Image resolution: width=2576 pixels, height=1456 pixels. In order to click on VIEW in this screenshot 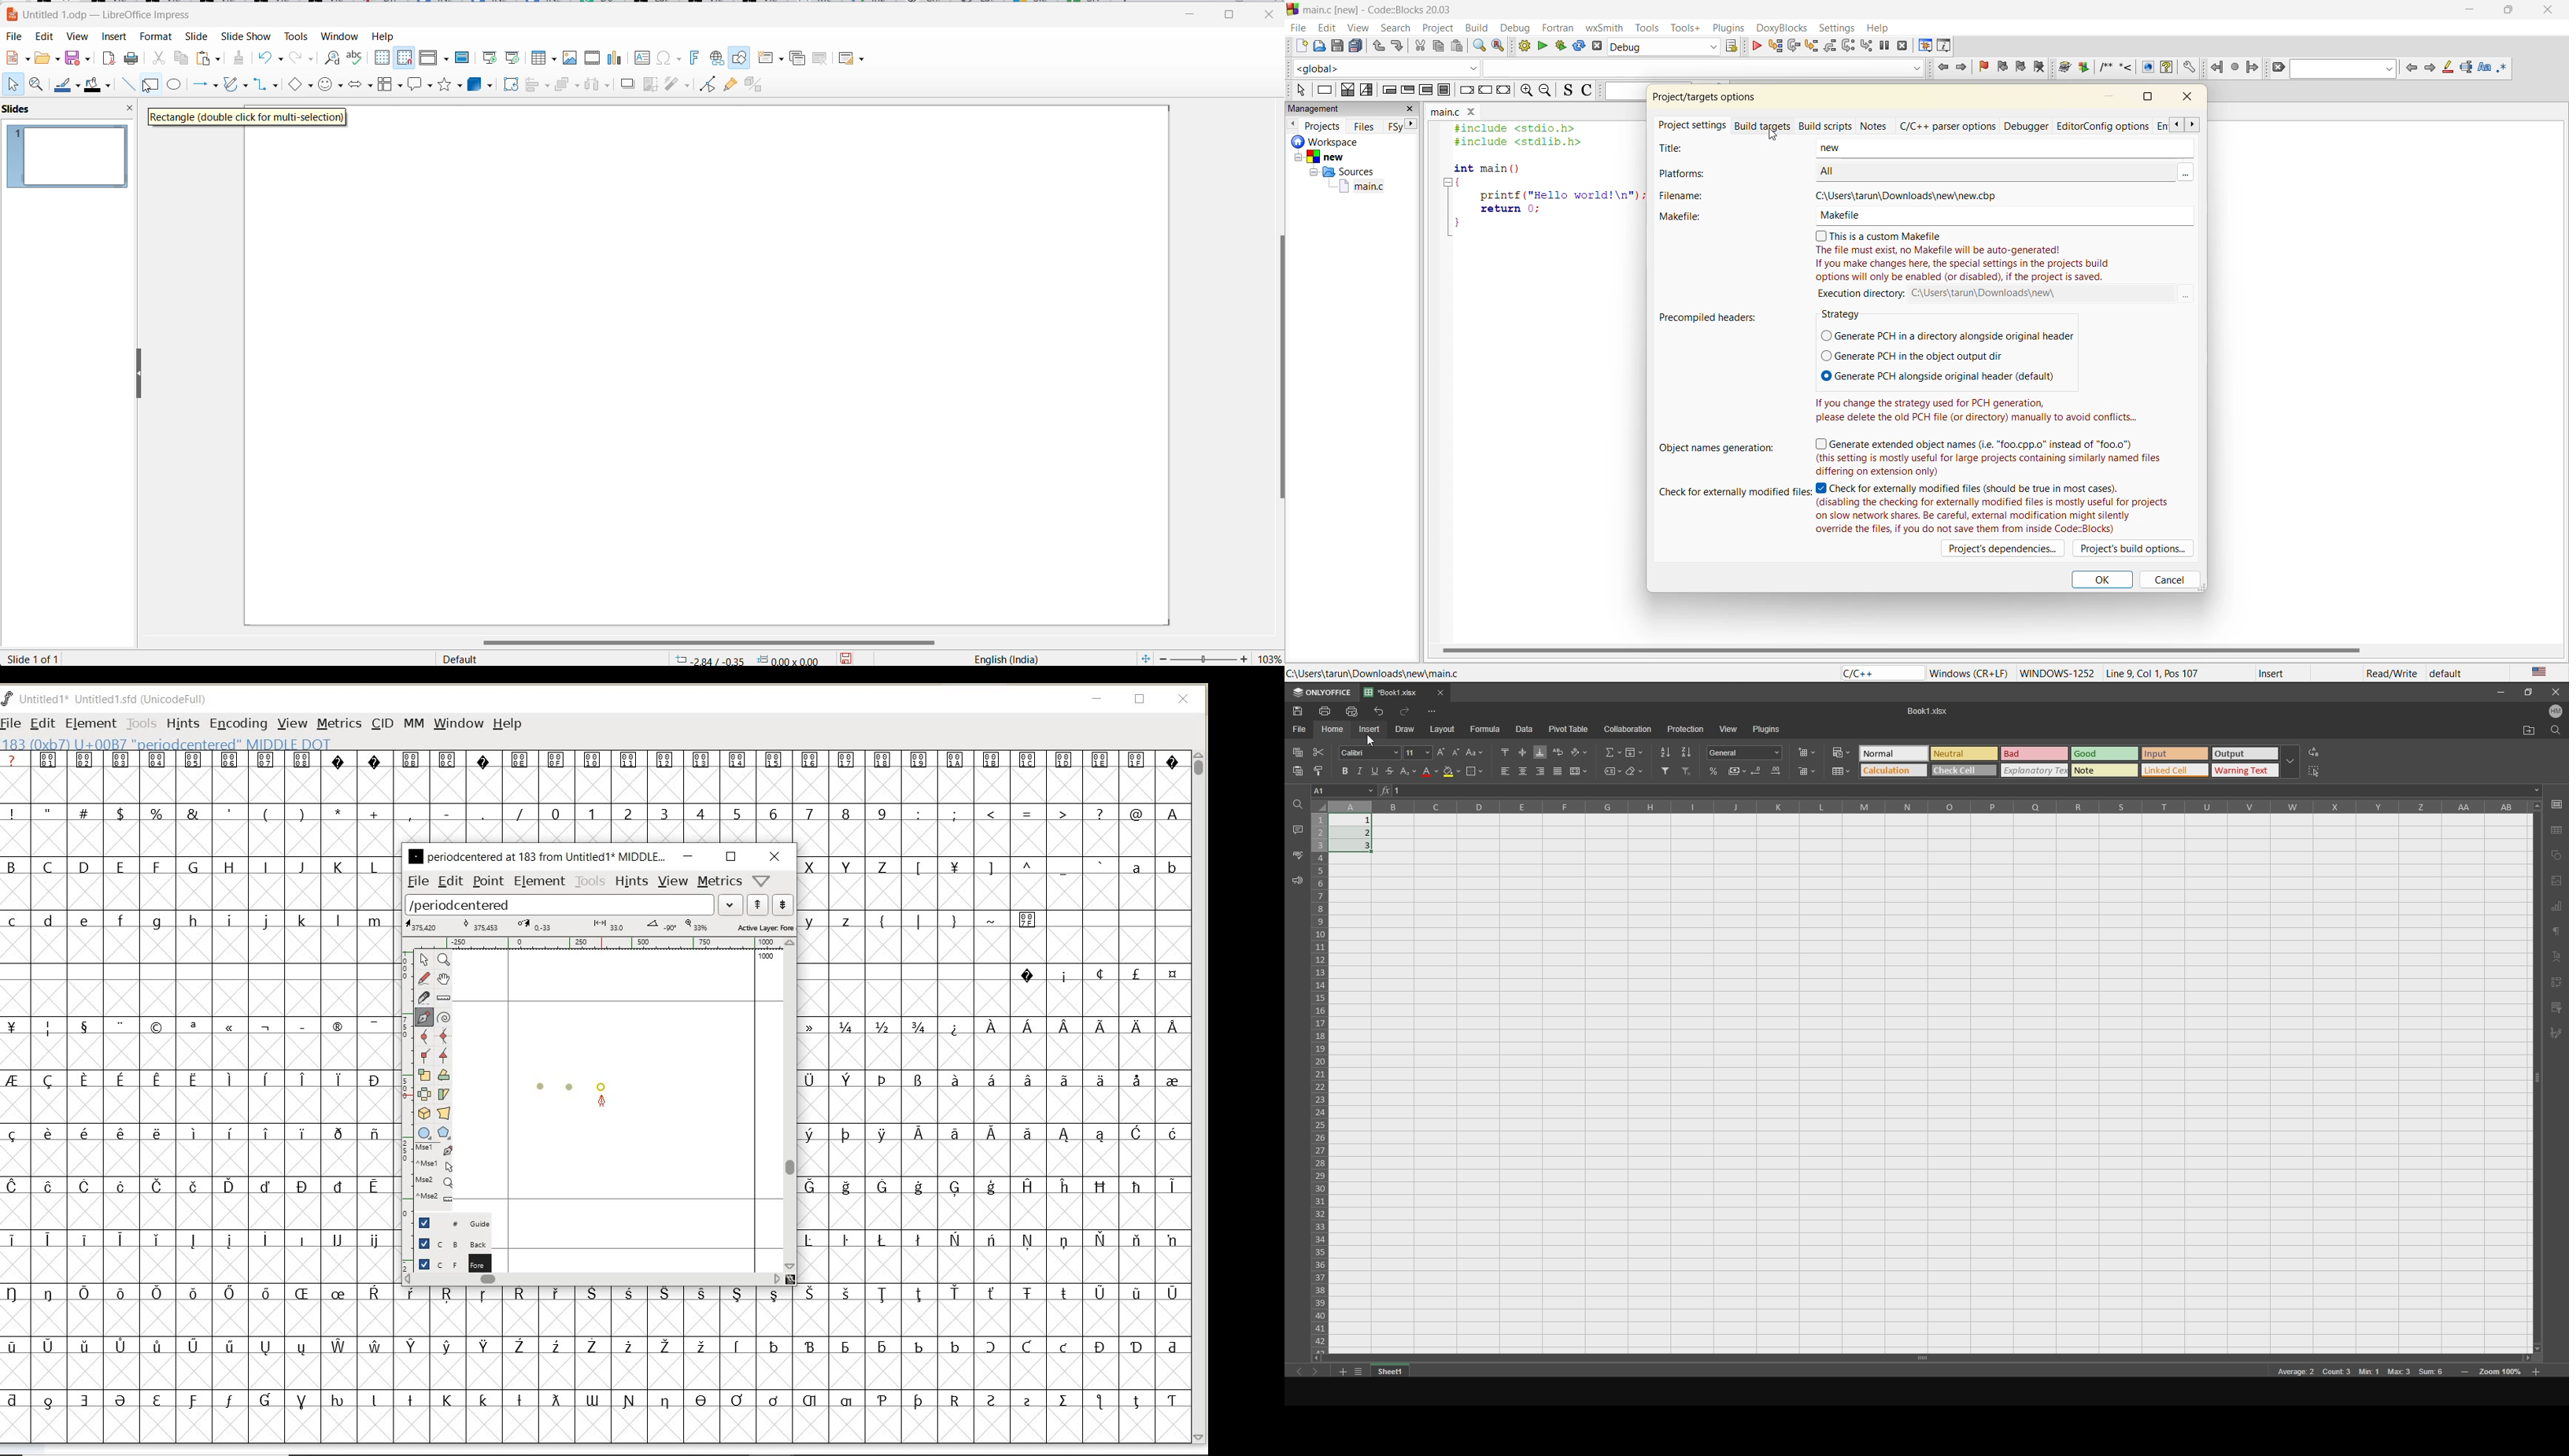, I will do `click(292, 724)`.